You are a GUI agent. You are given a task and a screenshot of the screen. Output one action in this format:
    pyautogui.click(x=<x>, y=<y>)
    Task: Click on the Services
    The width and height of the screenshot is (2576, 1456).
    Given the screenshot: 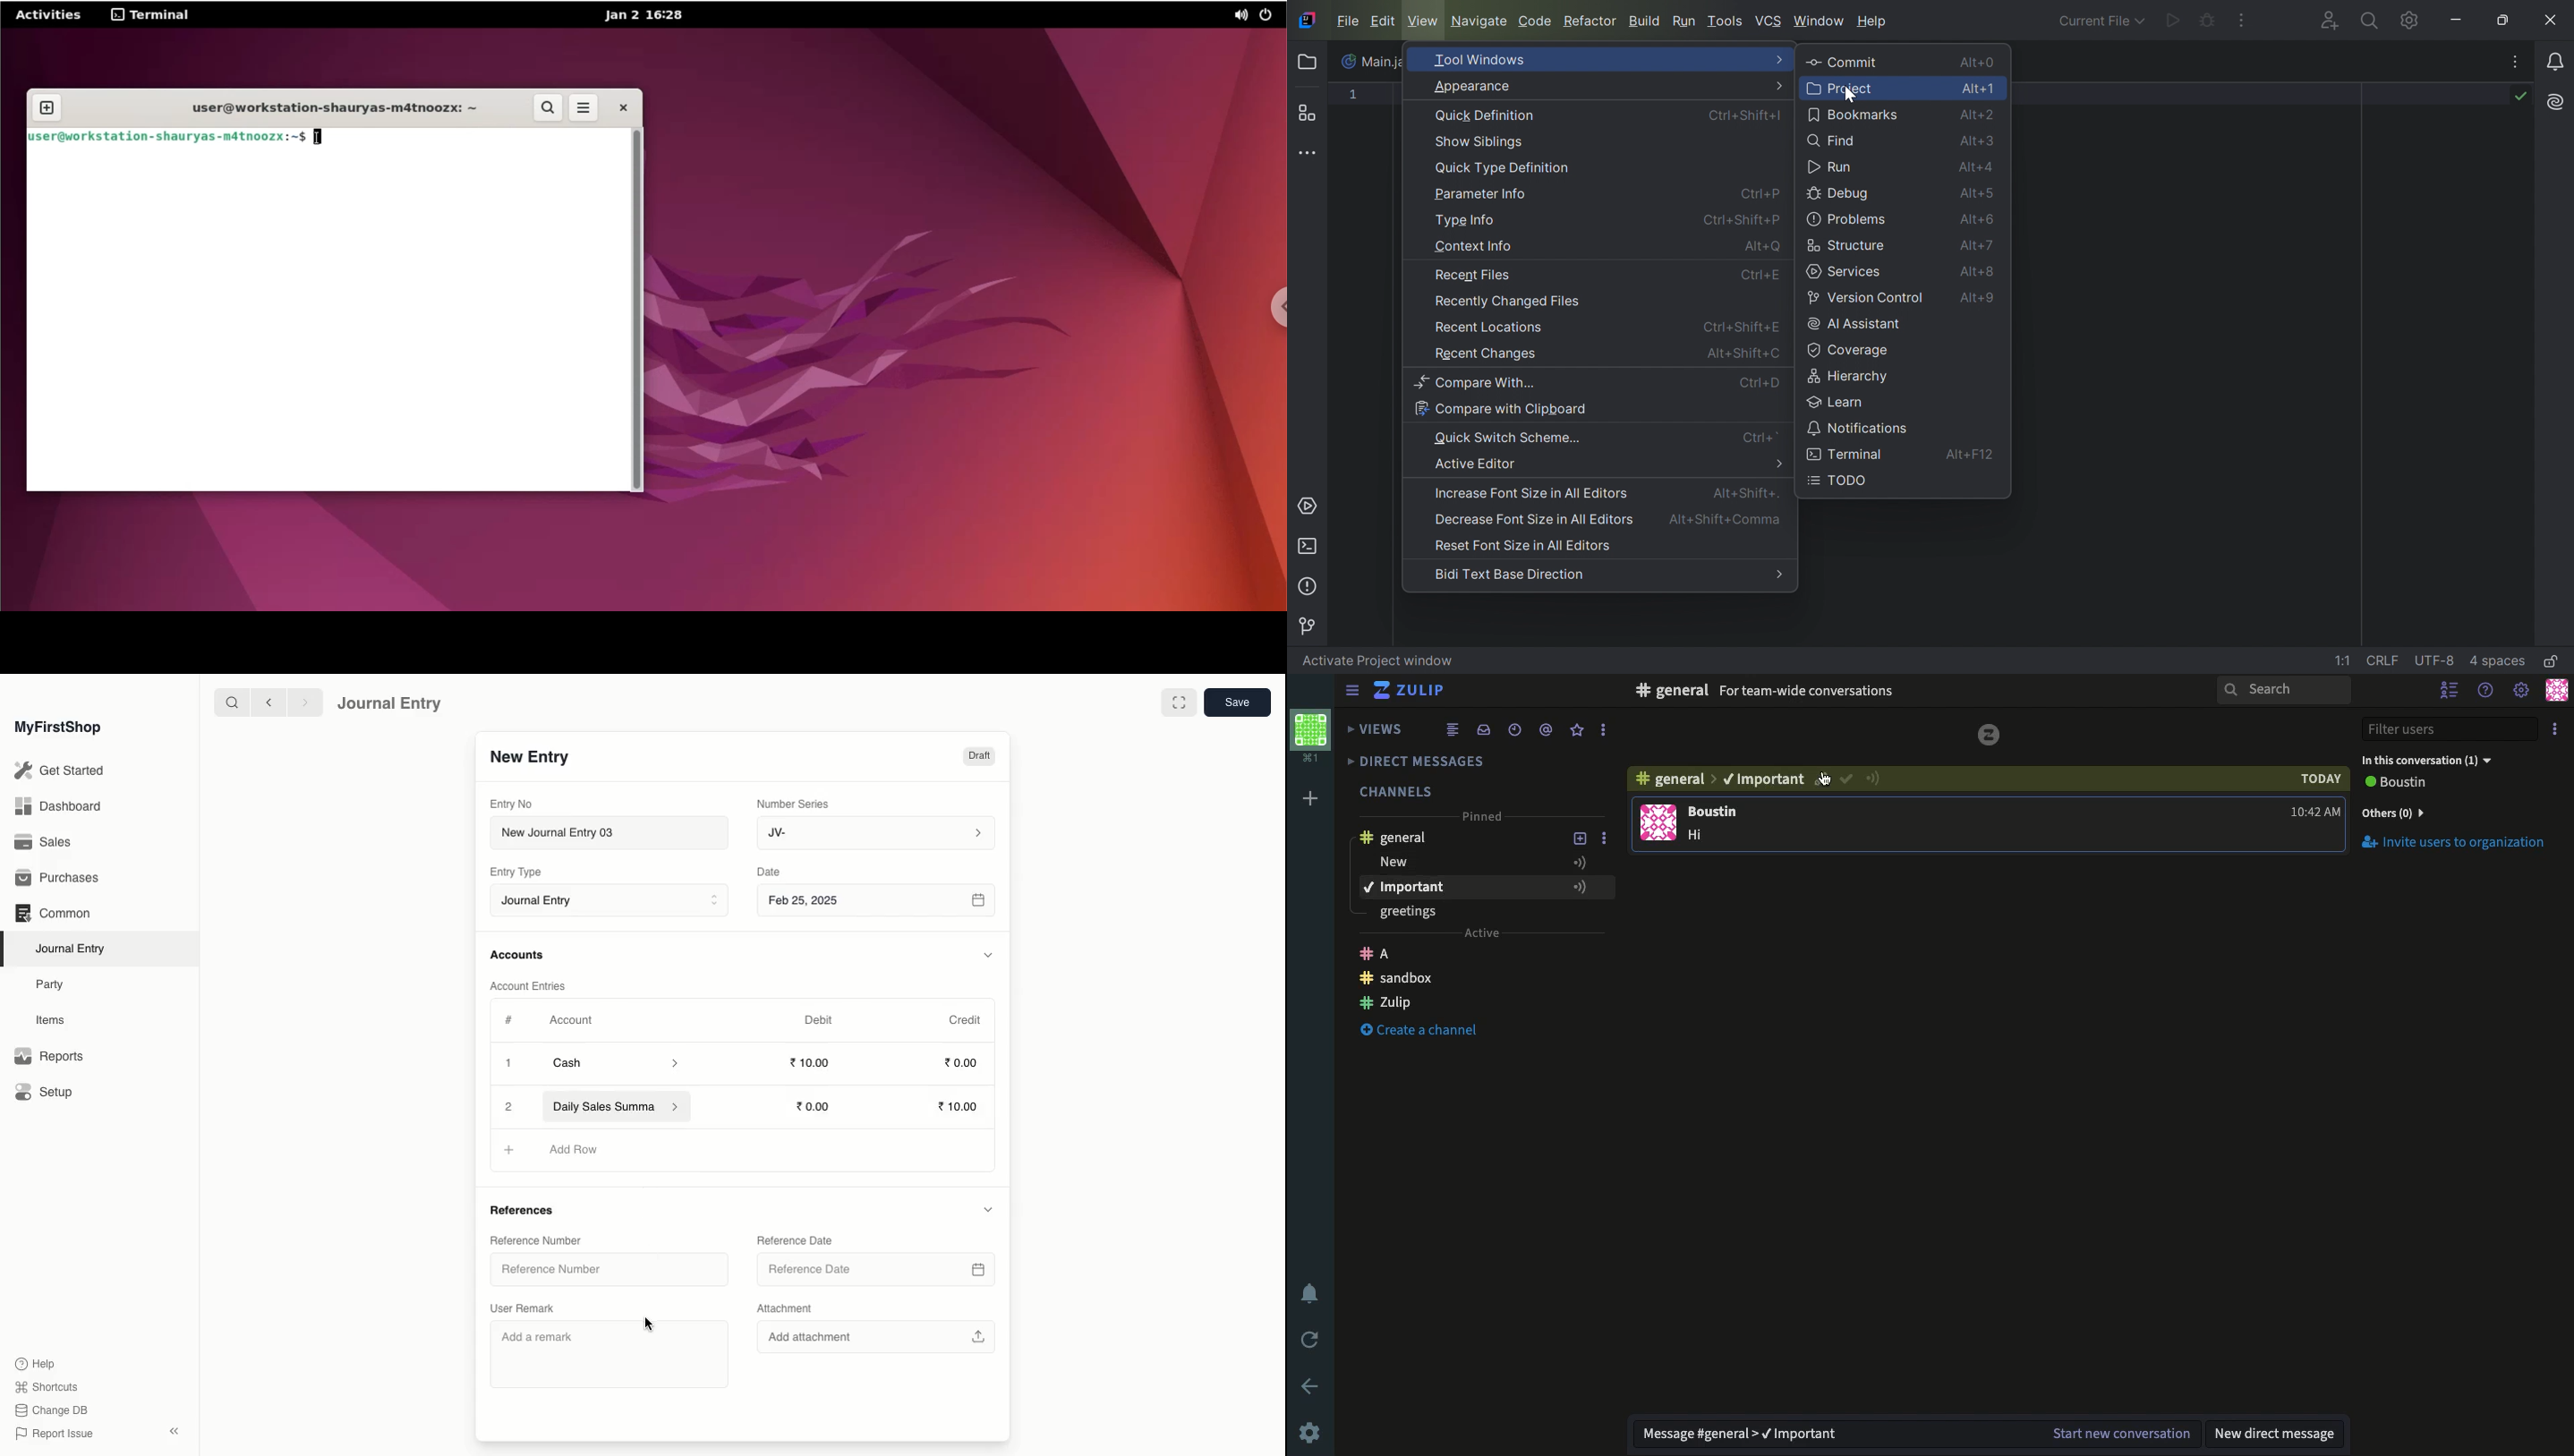 What is the action you would take?
    pyautogui.click(x=1309, y=506)
    